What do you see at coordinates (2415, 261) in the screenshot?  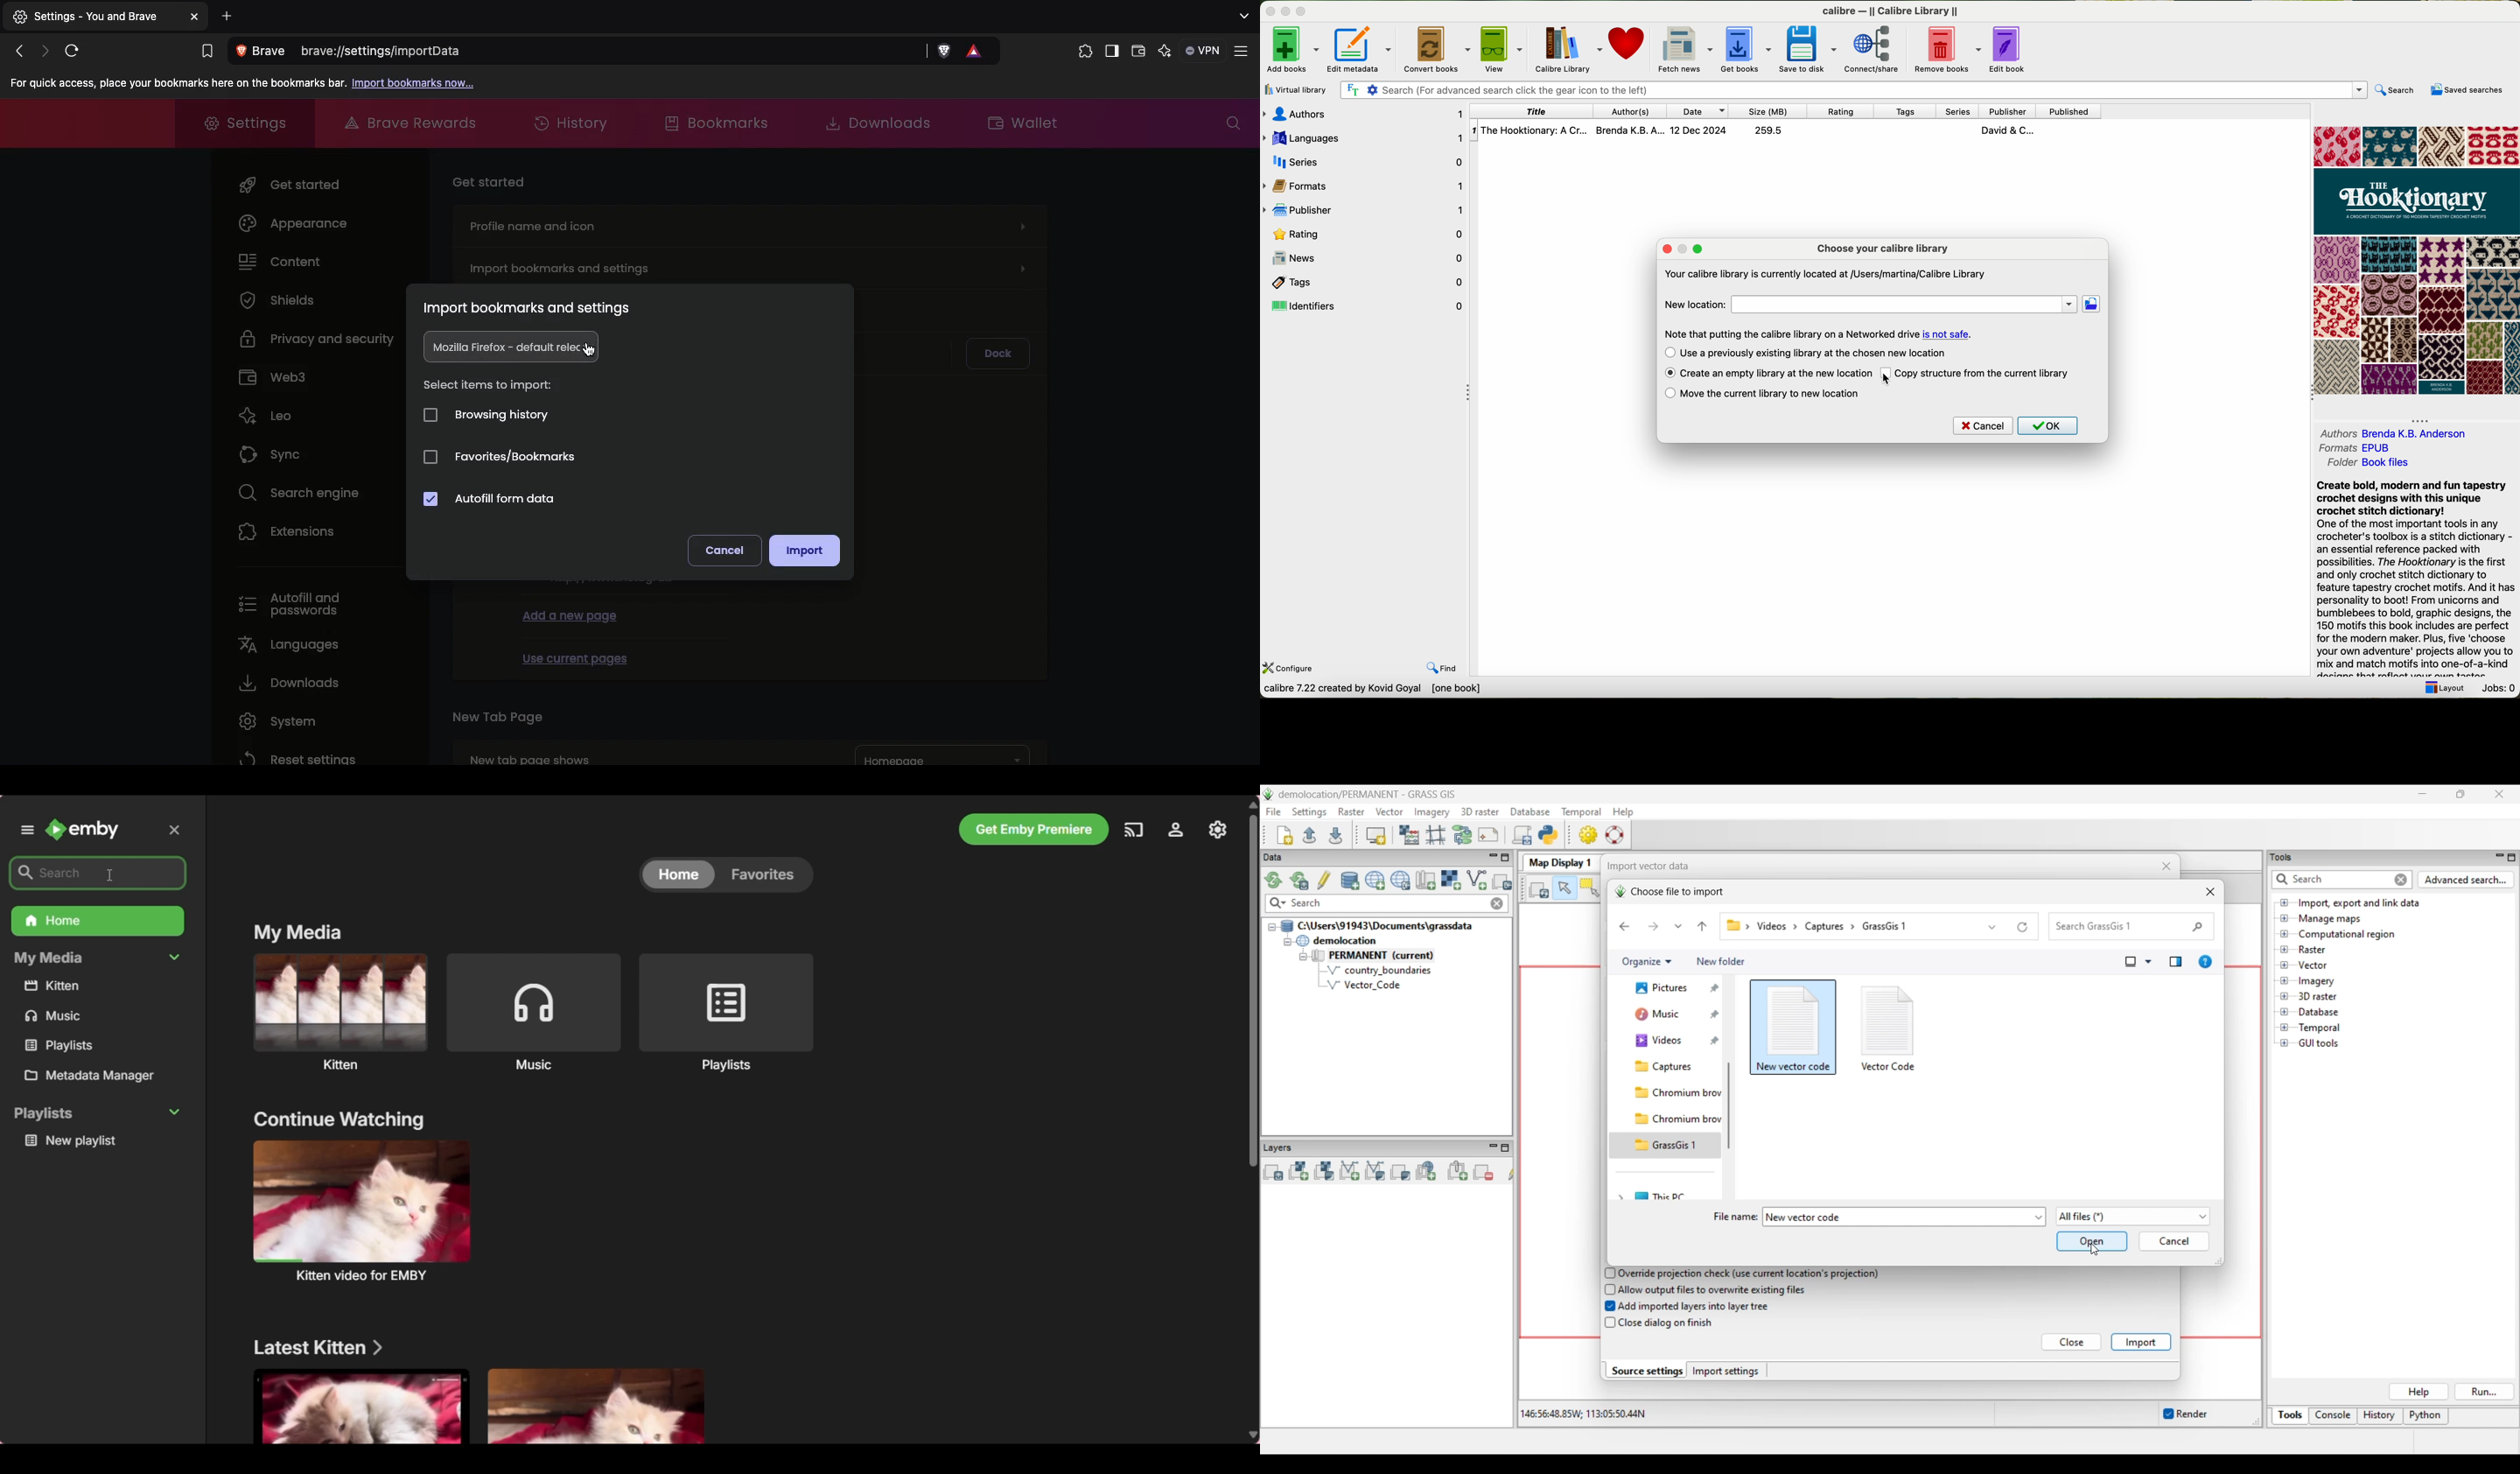 I see `cover book preview` at bounding box center [2415, 261].